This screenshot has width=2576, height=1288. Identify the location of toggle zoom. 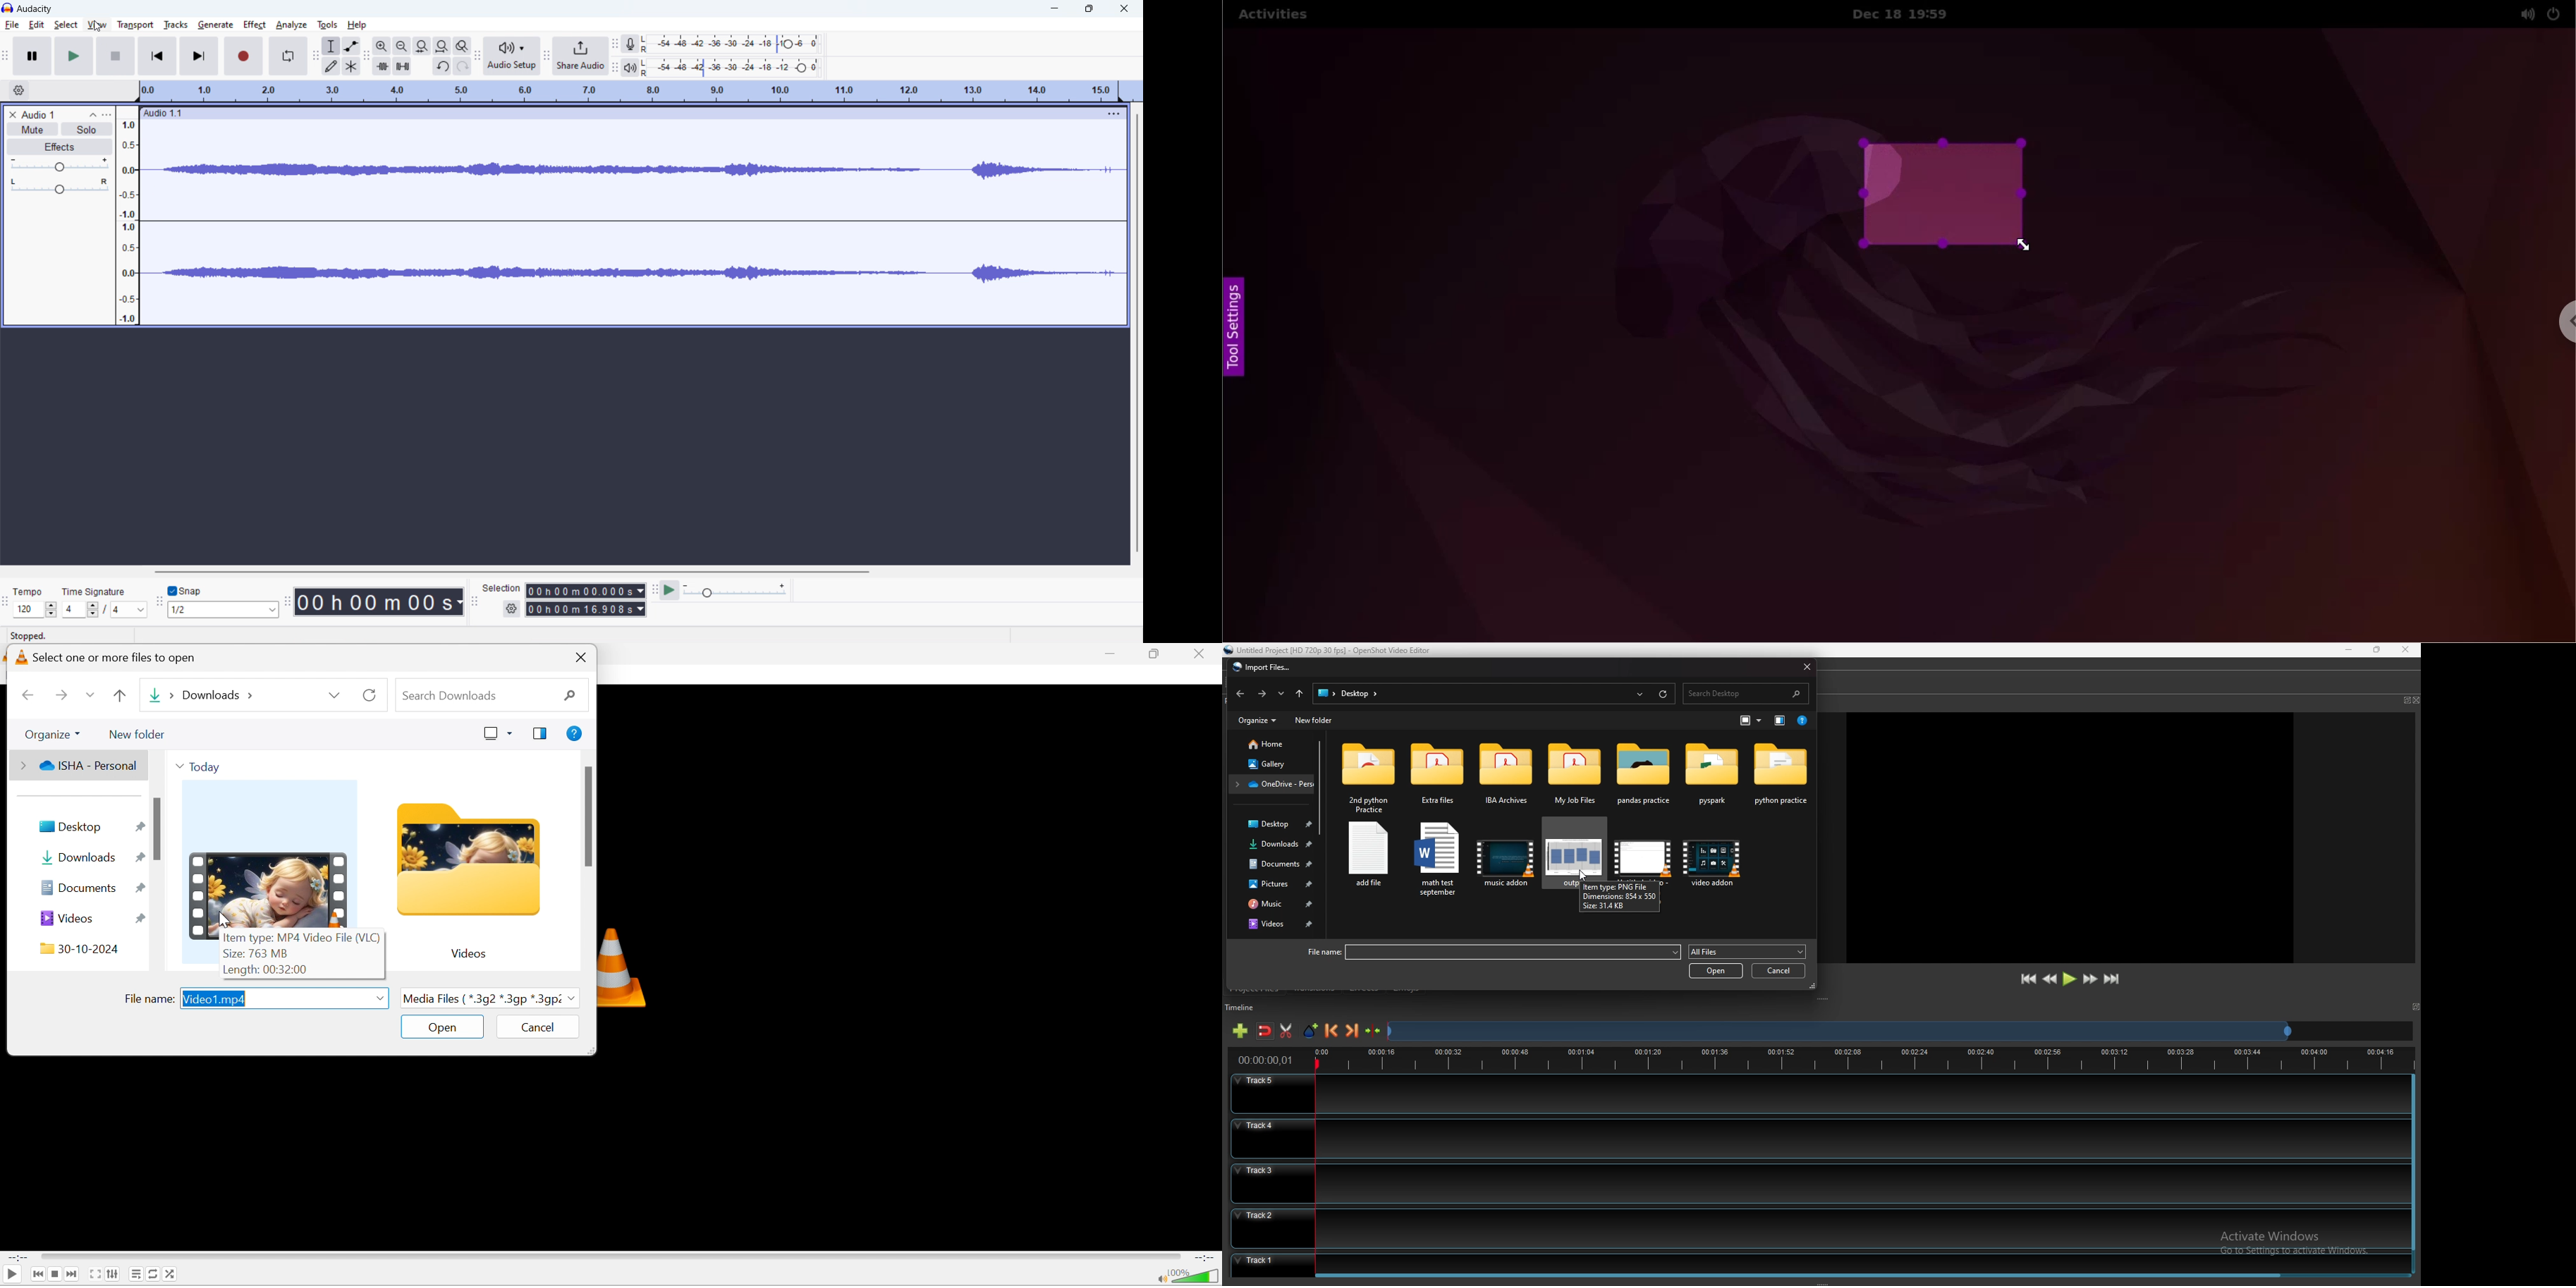
(462, 46).